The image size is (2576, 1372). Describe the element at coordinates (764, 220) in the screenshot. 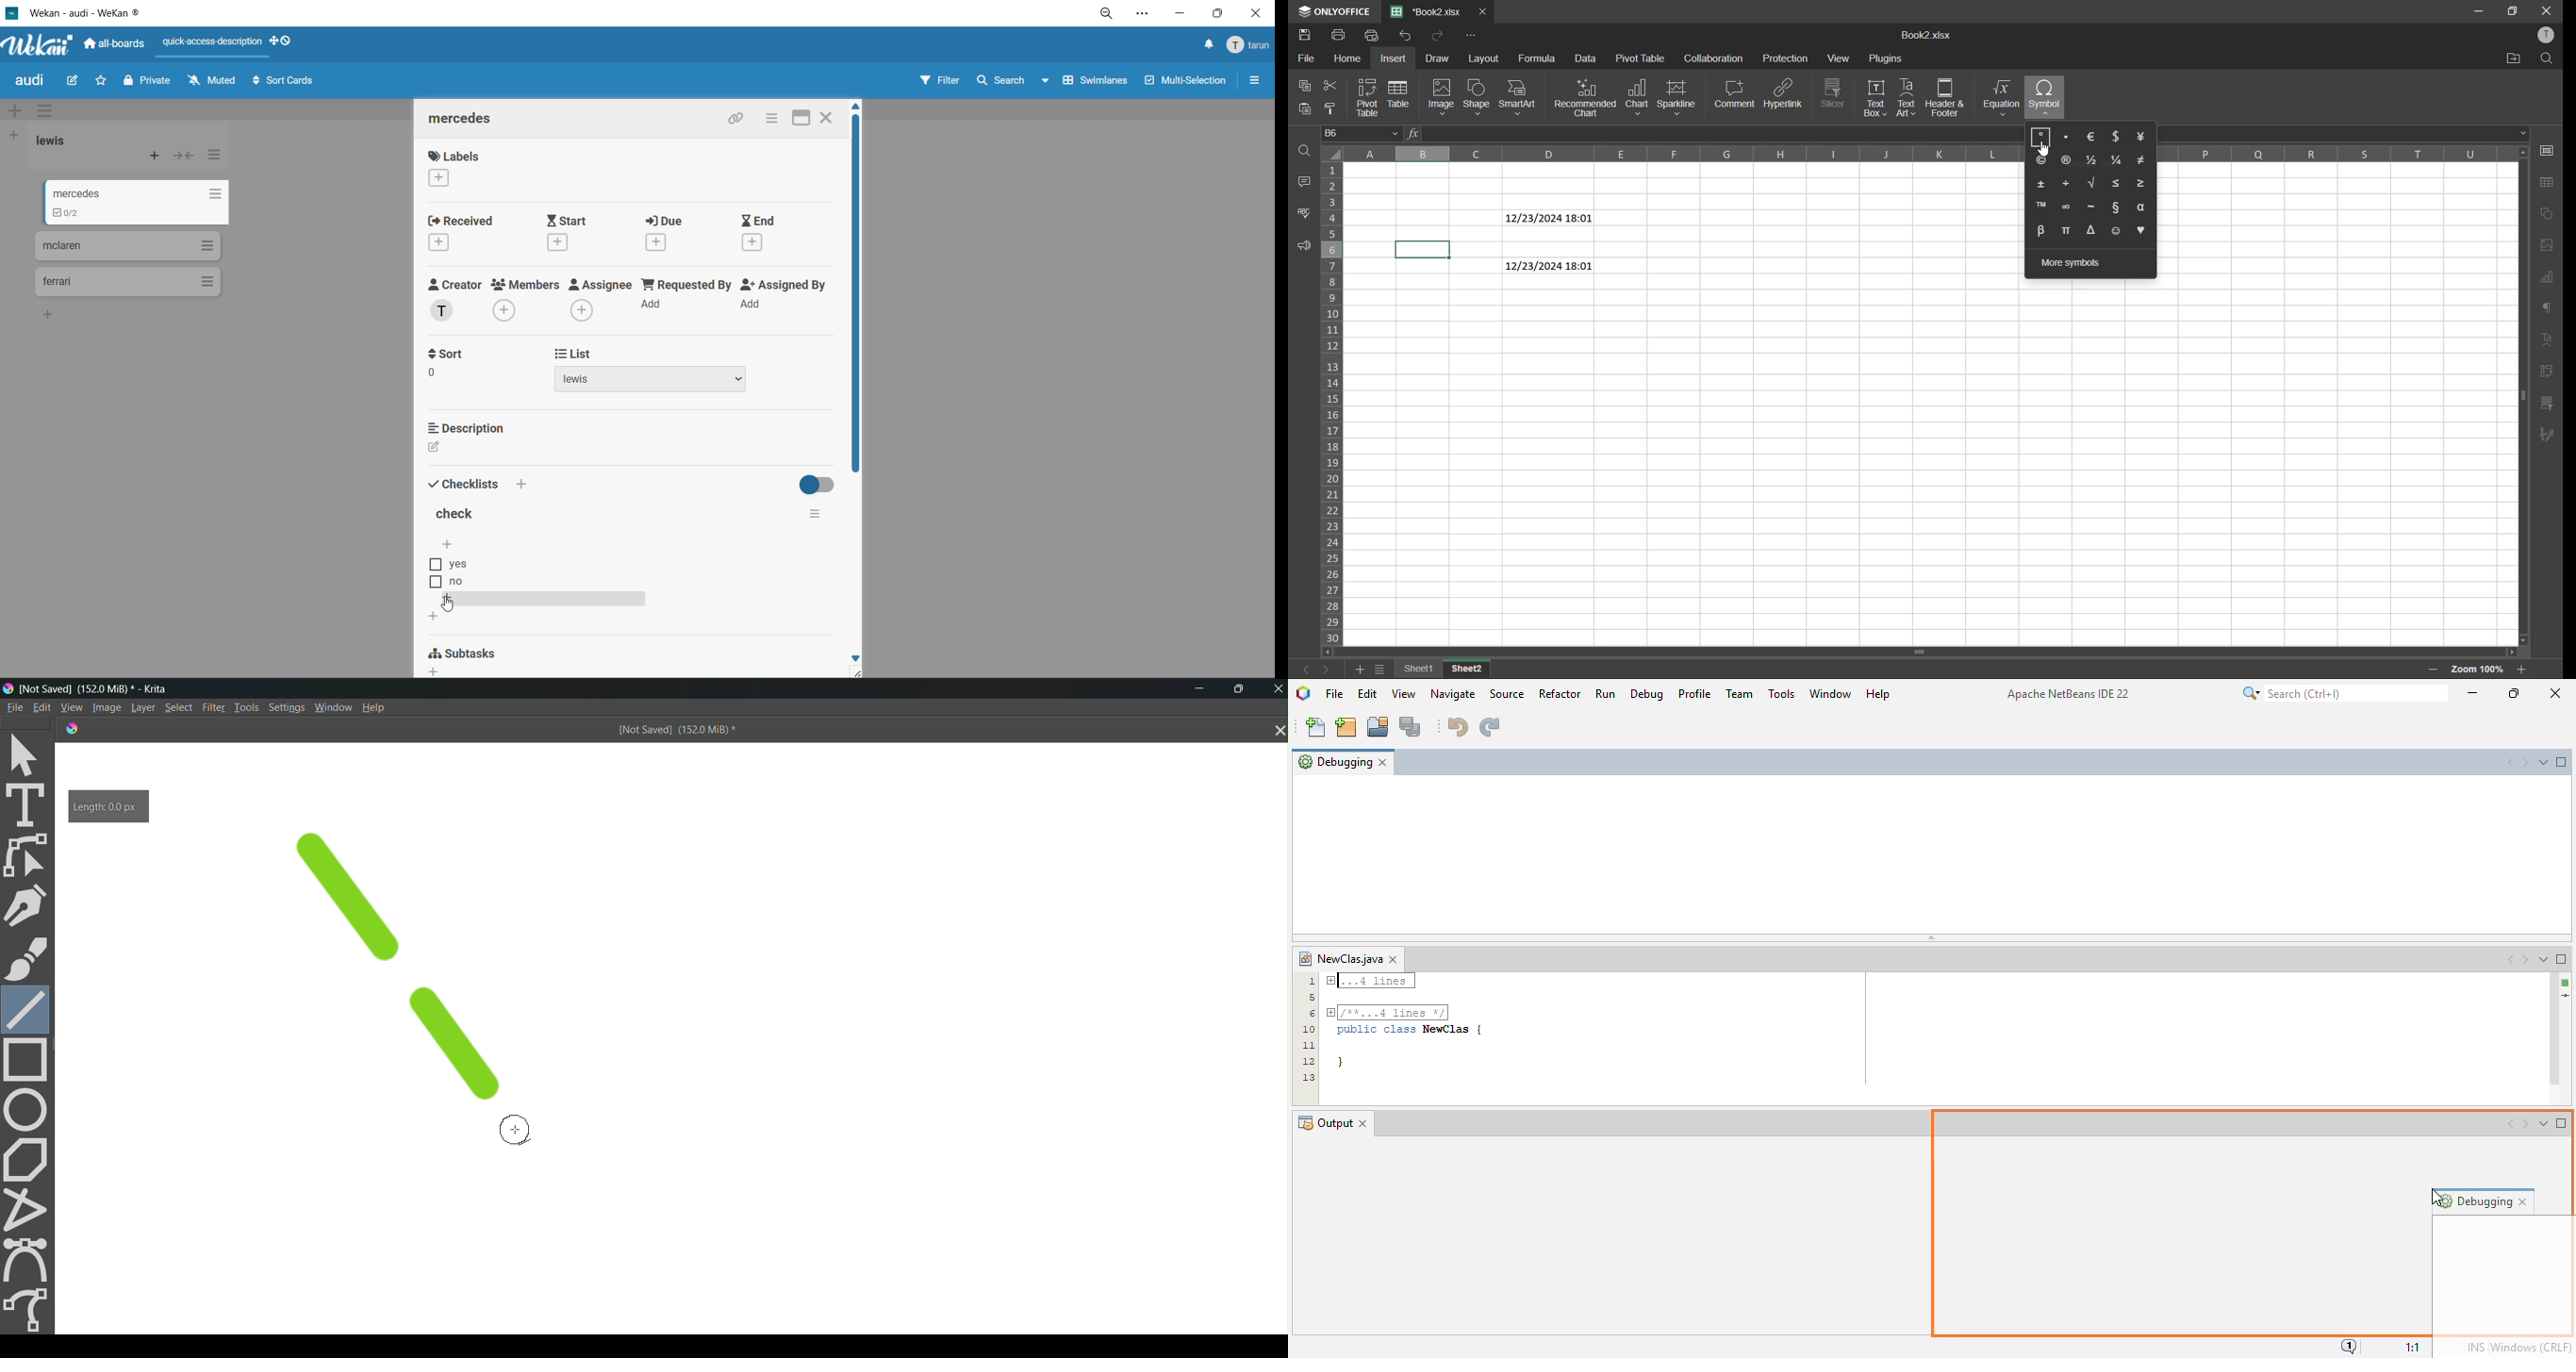

I see `end` at that location.